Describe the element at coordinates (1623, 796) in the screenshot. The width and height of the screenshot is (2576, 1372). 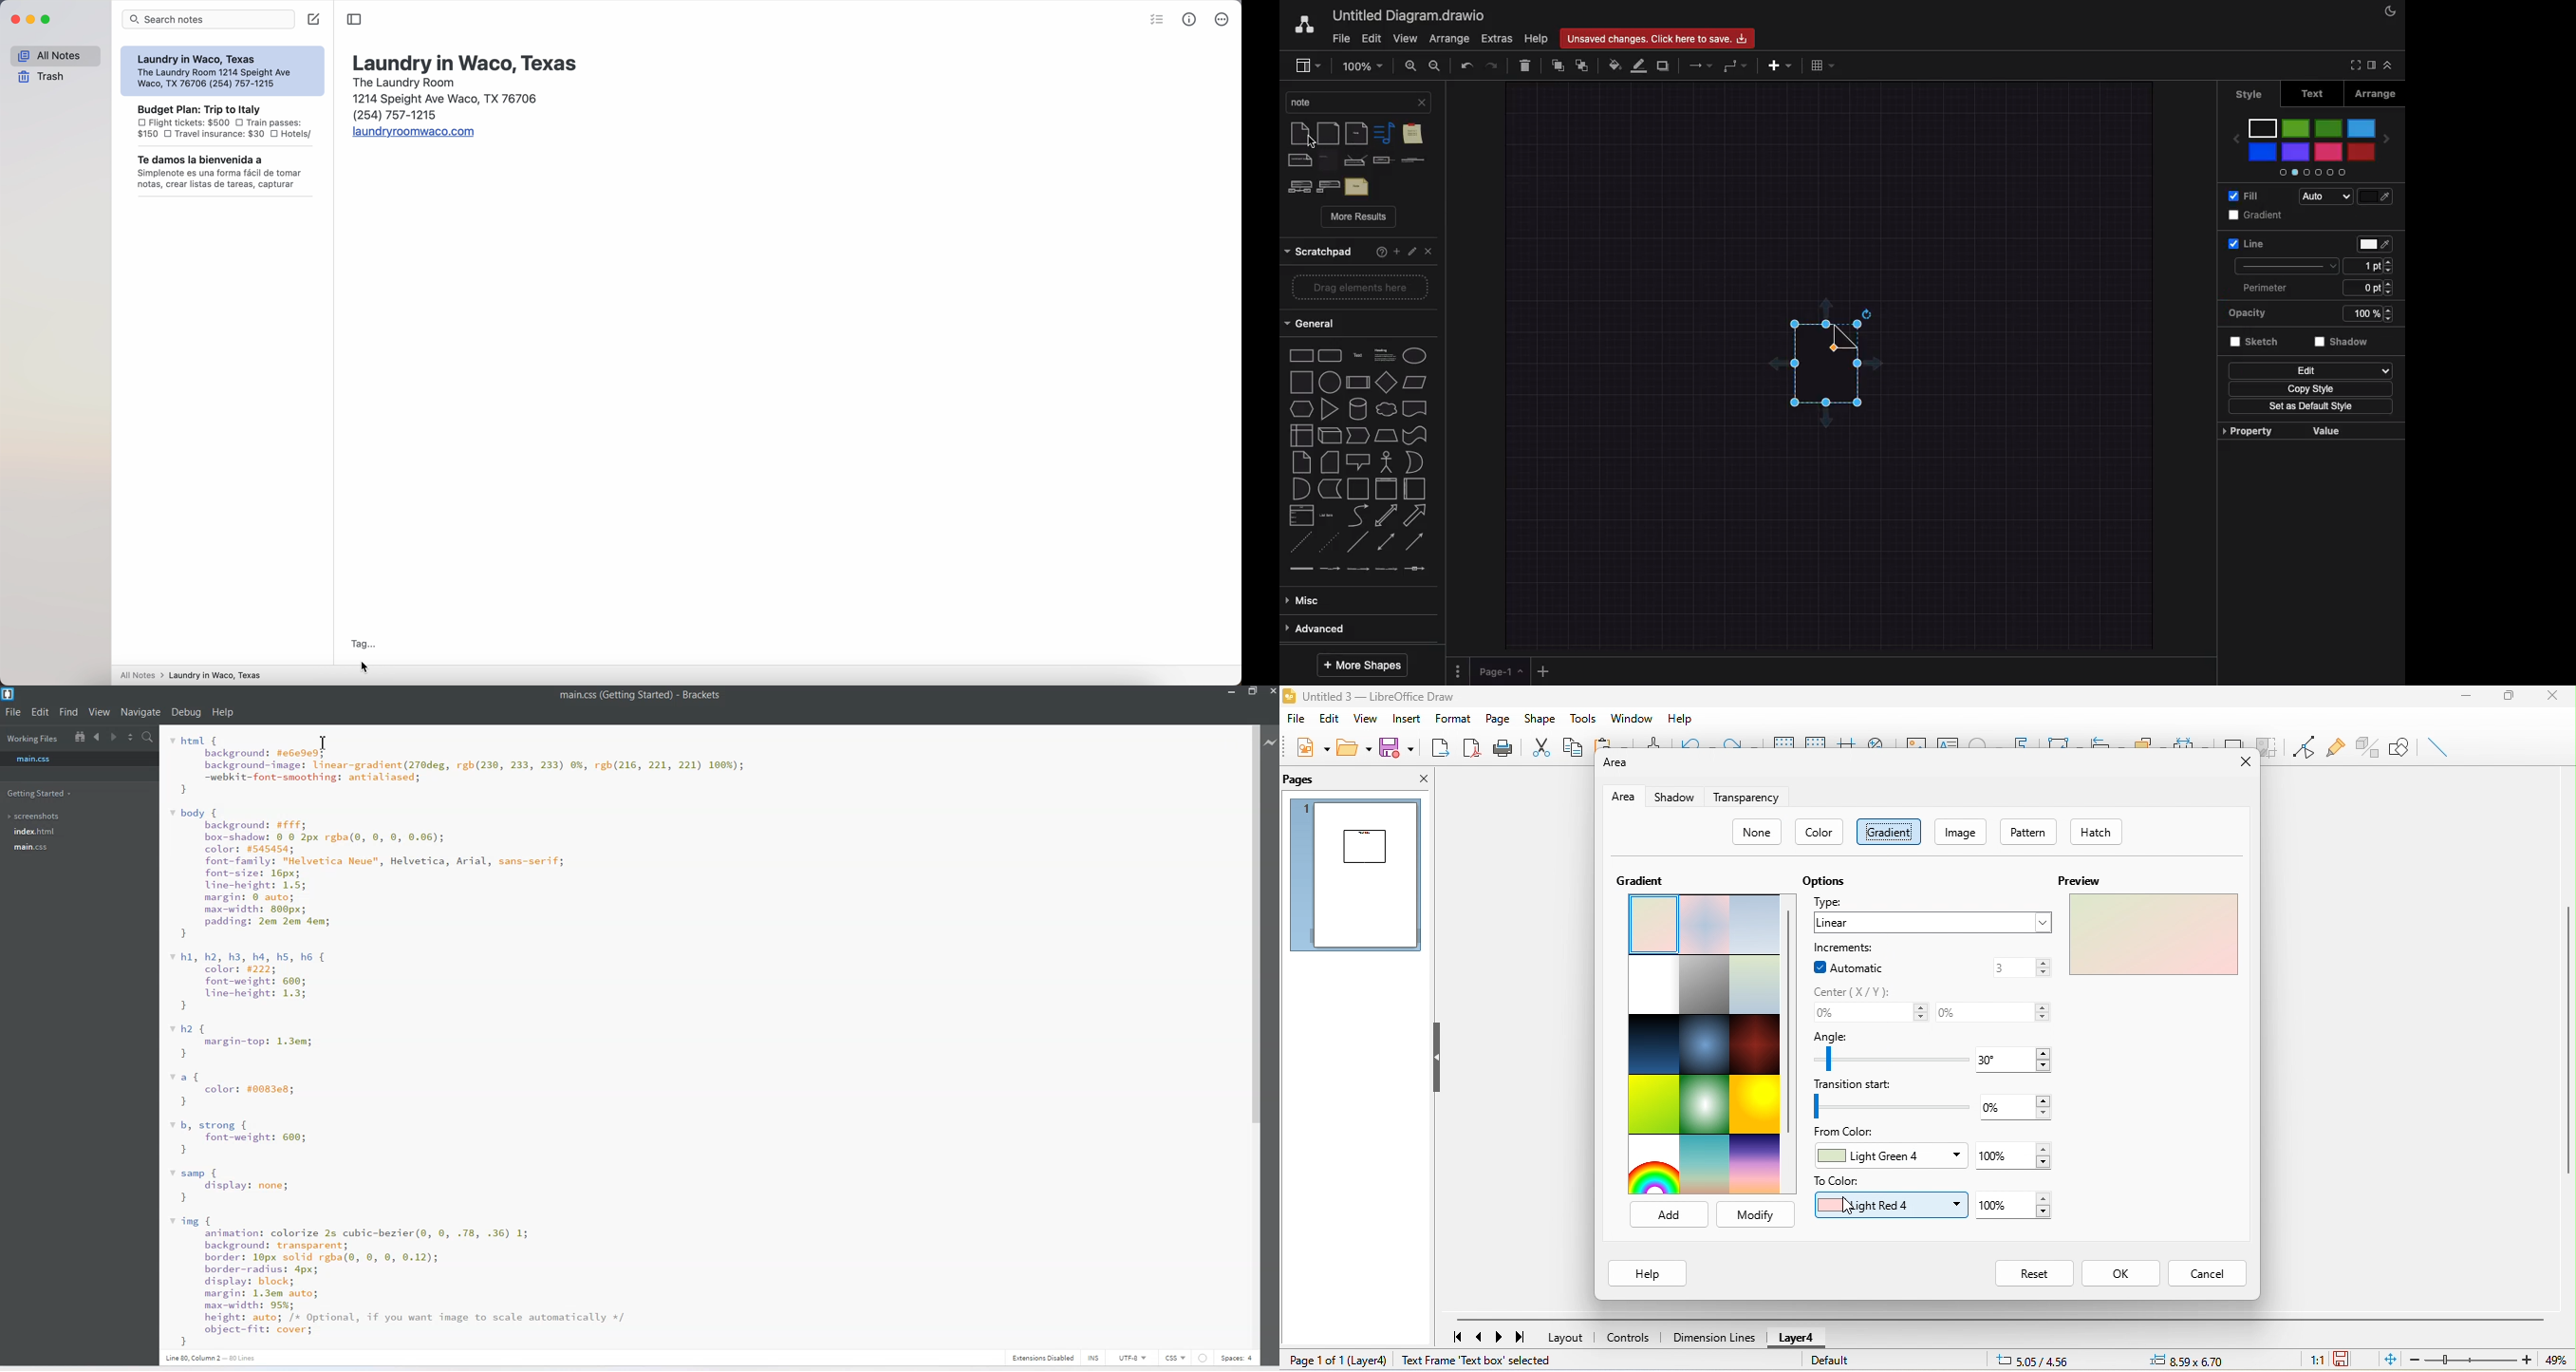
I see `area` at that location.